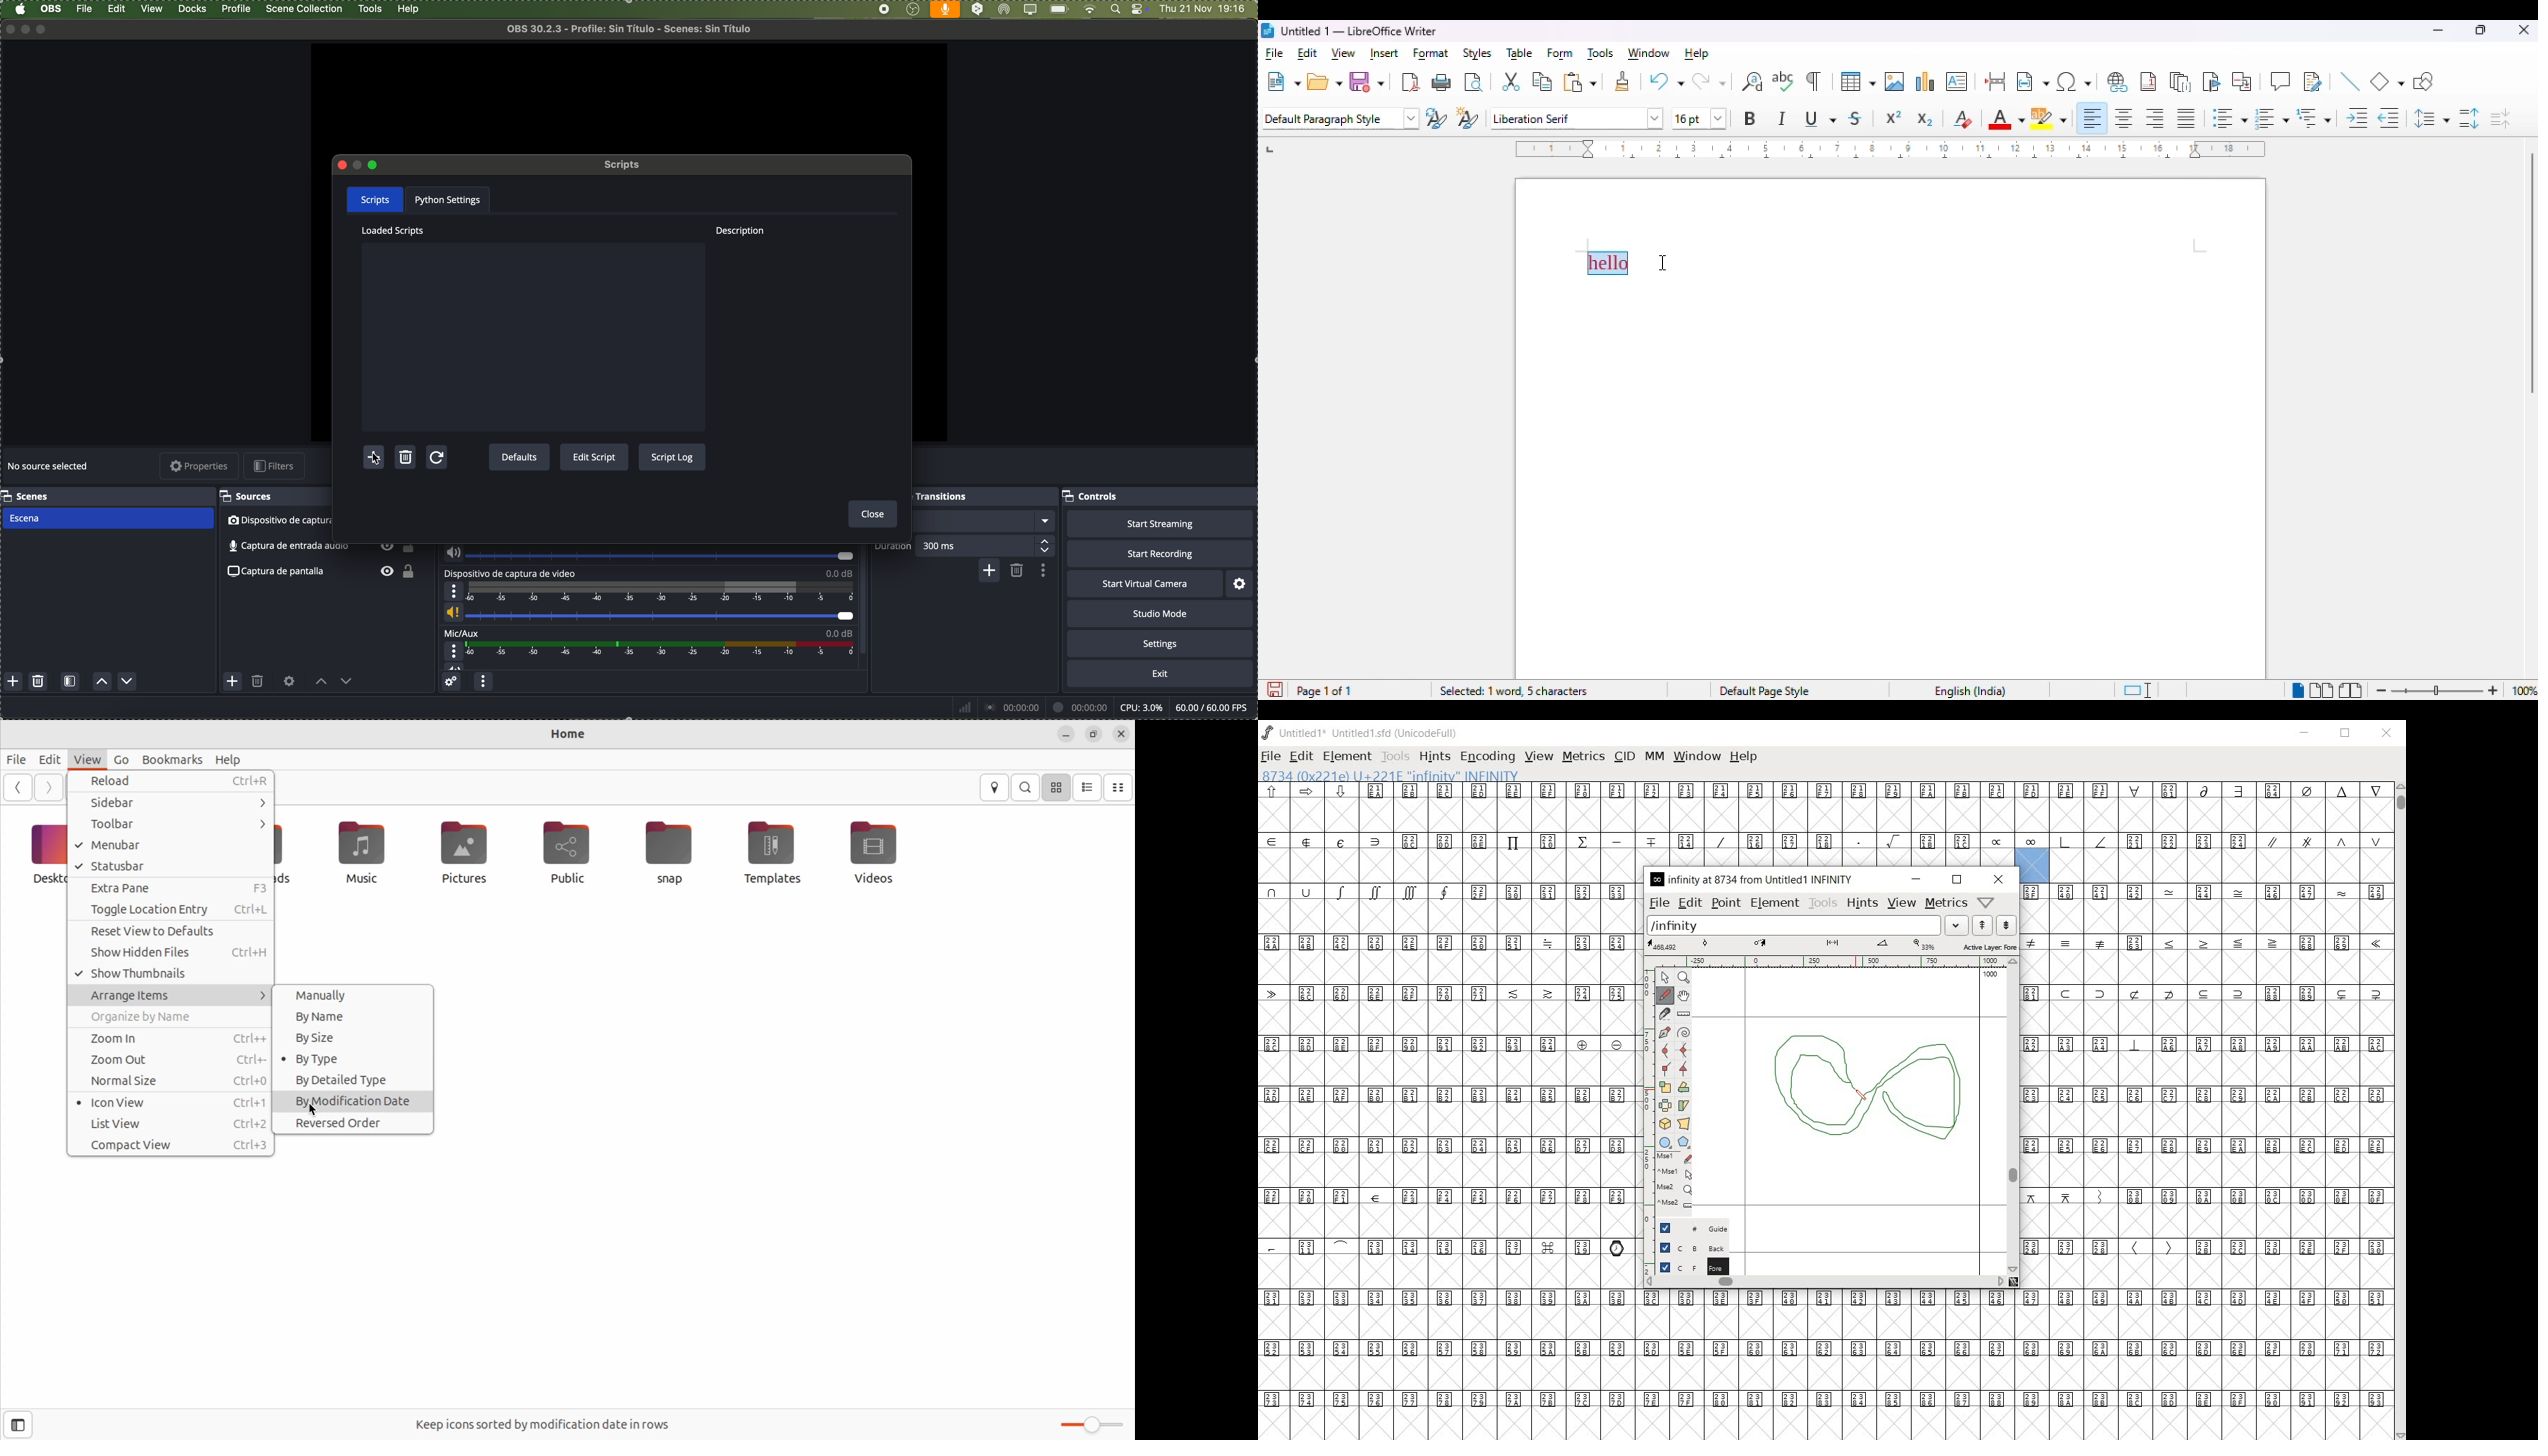  Describe the element at coordinates (566, 852) in the screenshot. I see `public` at that location.